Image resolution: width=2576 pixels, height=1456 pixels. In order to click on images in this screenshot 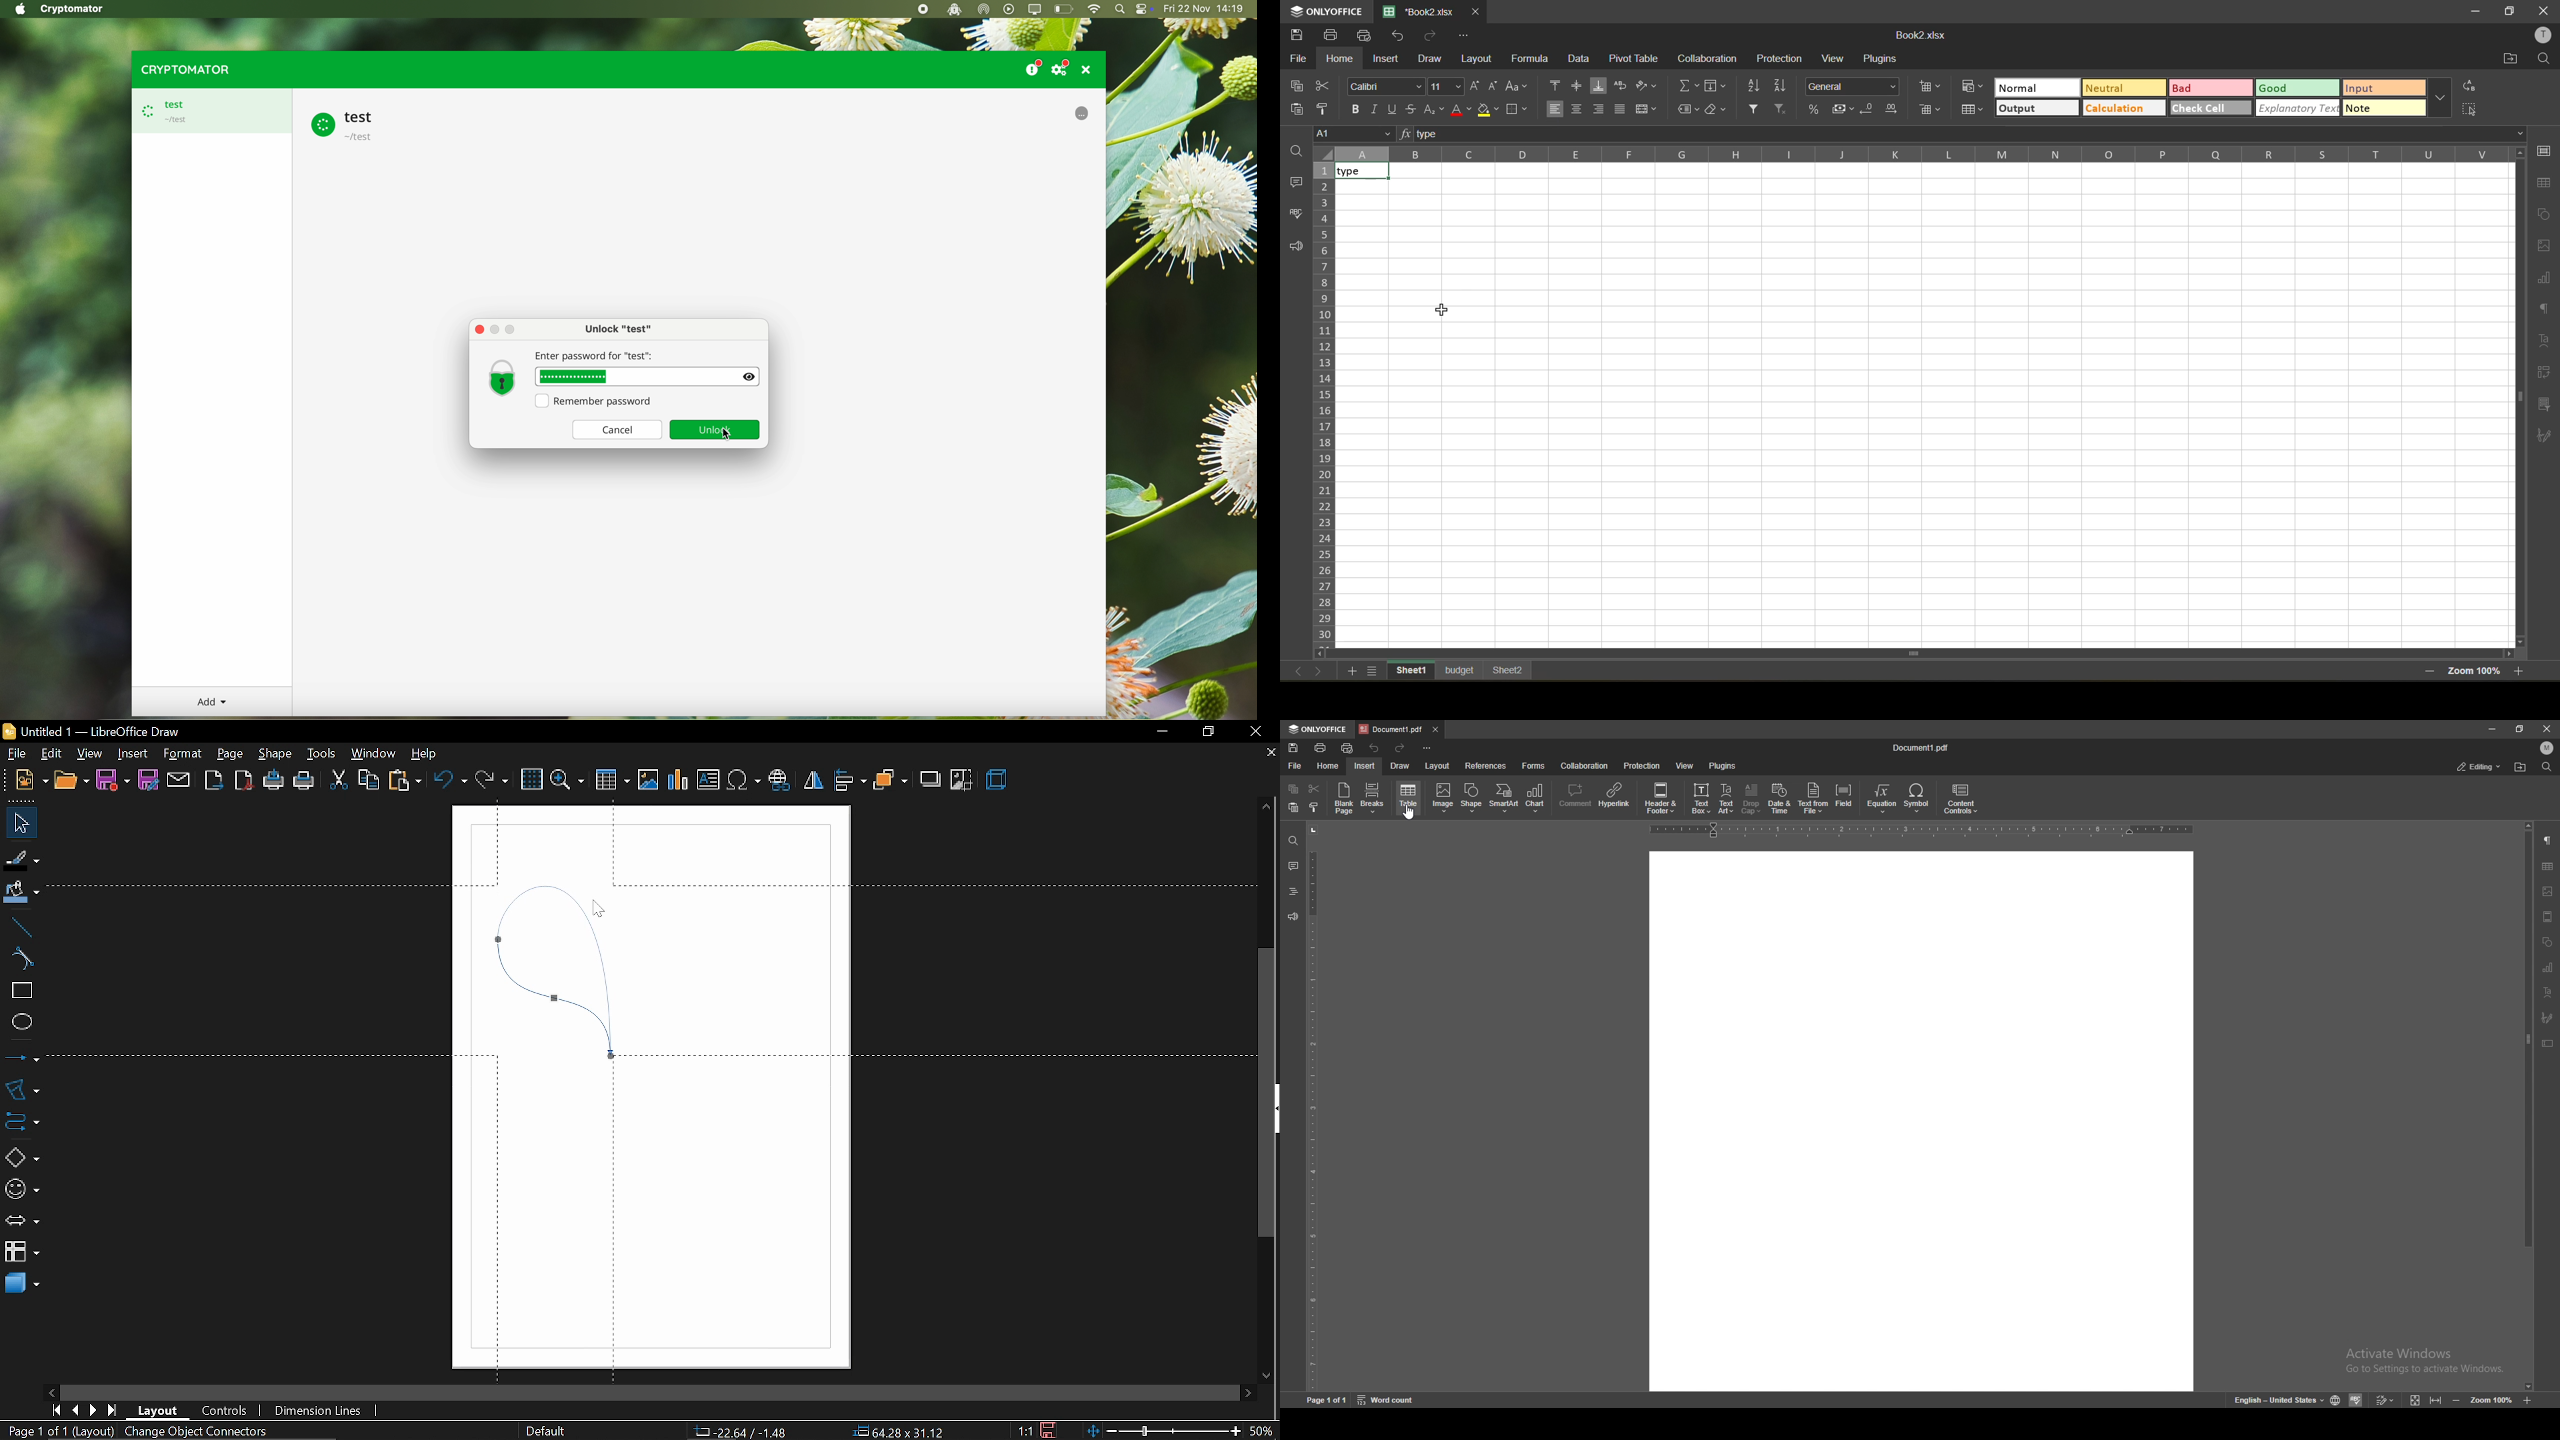, I will do `click(2544, 247)`.